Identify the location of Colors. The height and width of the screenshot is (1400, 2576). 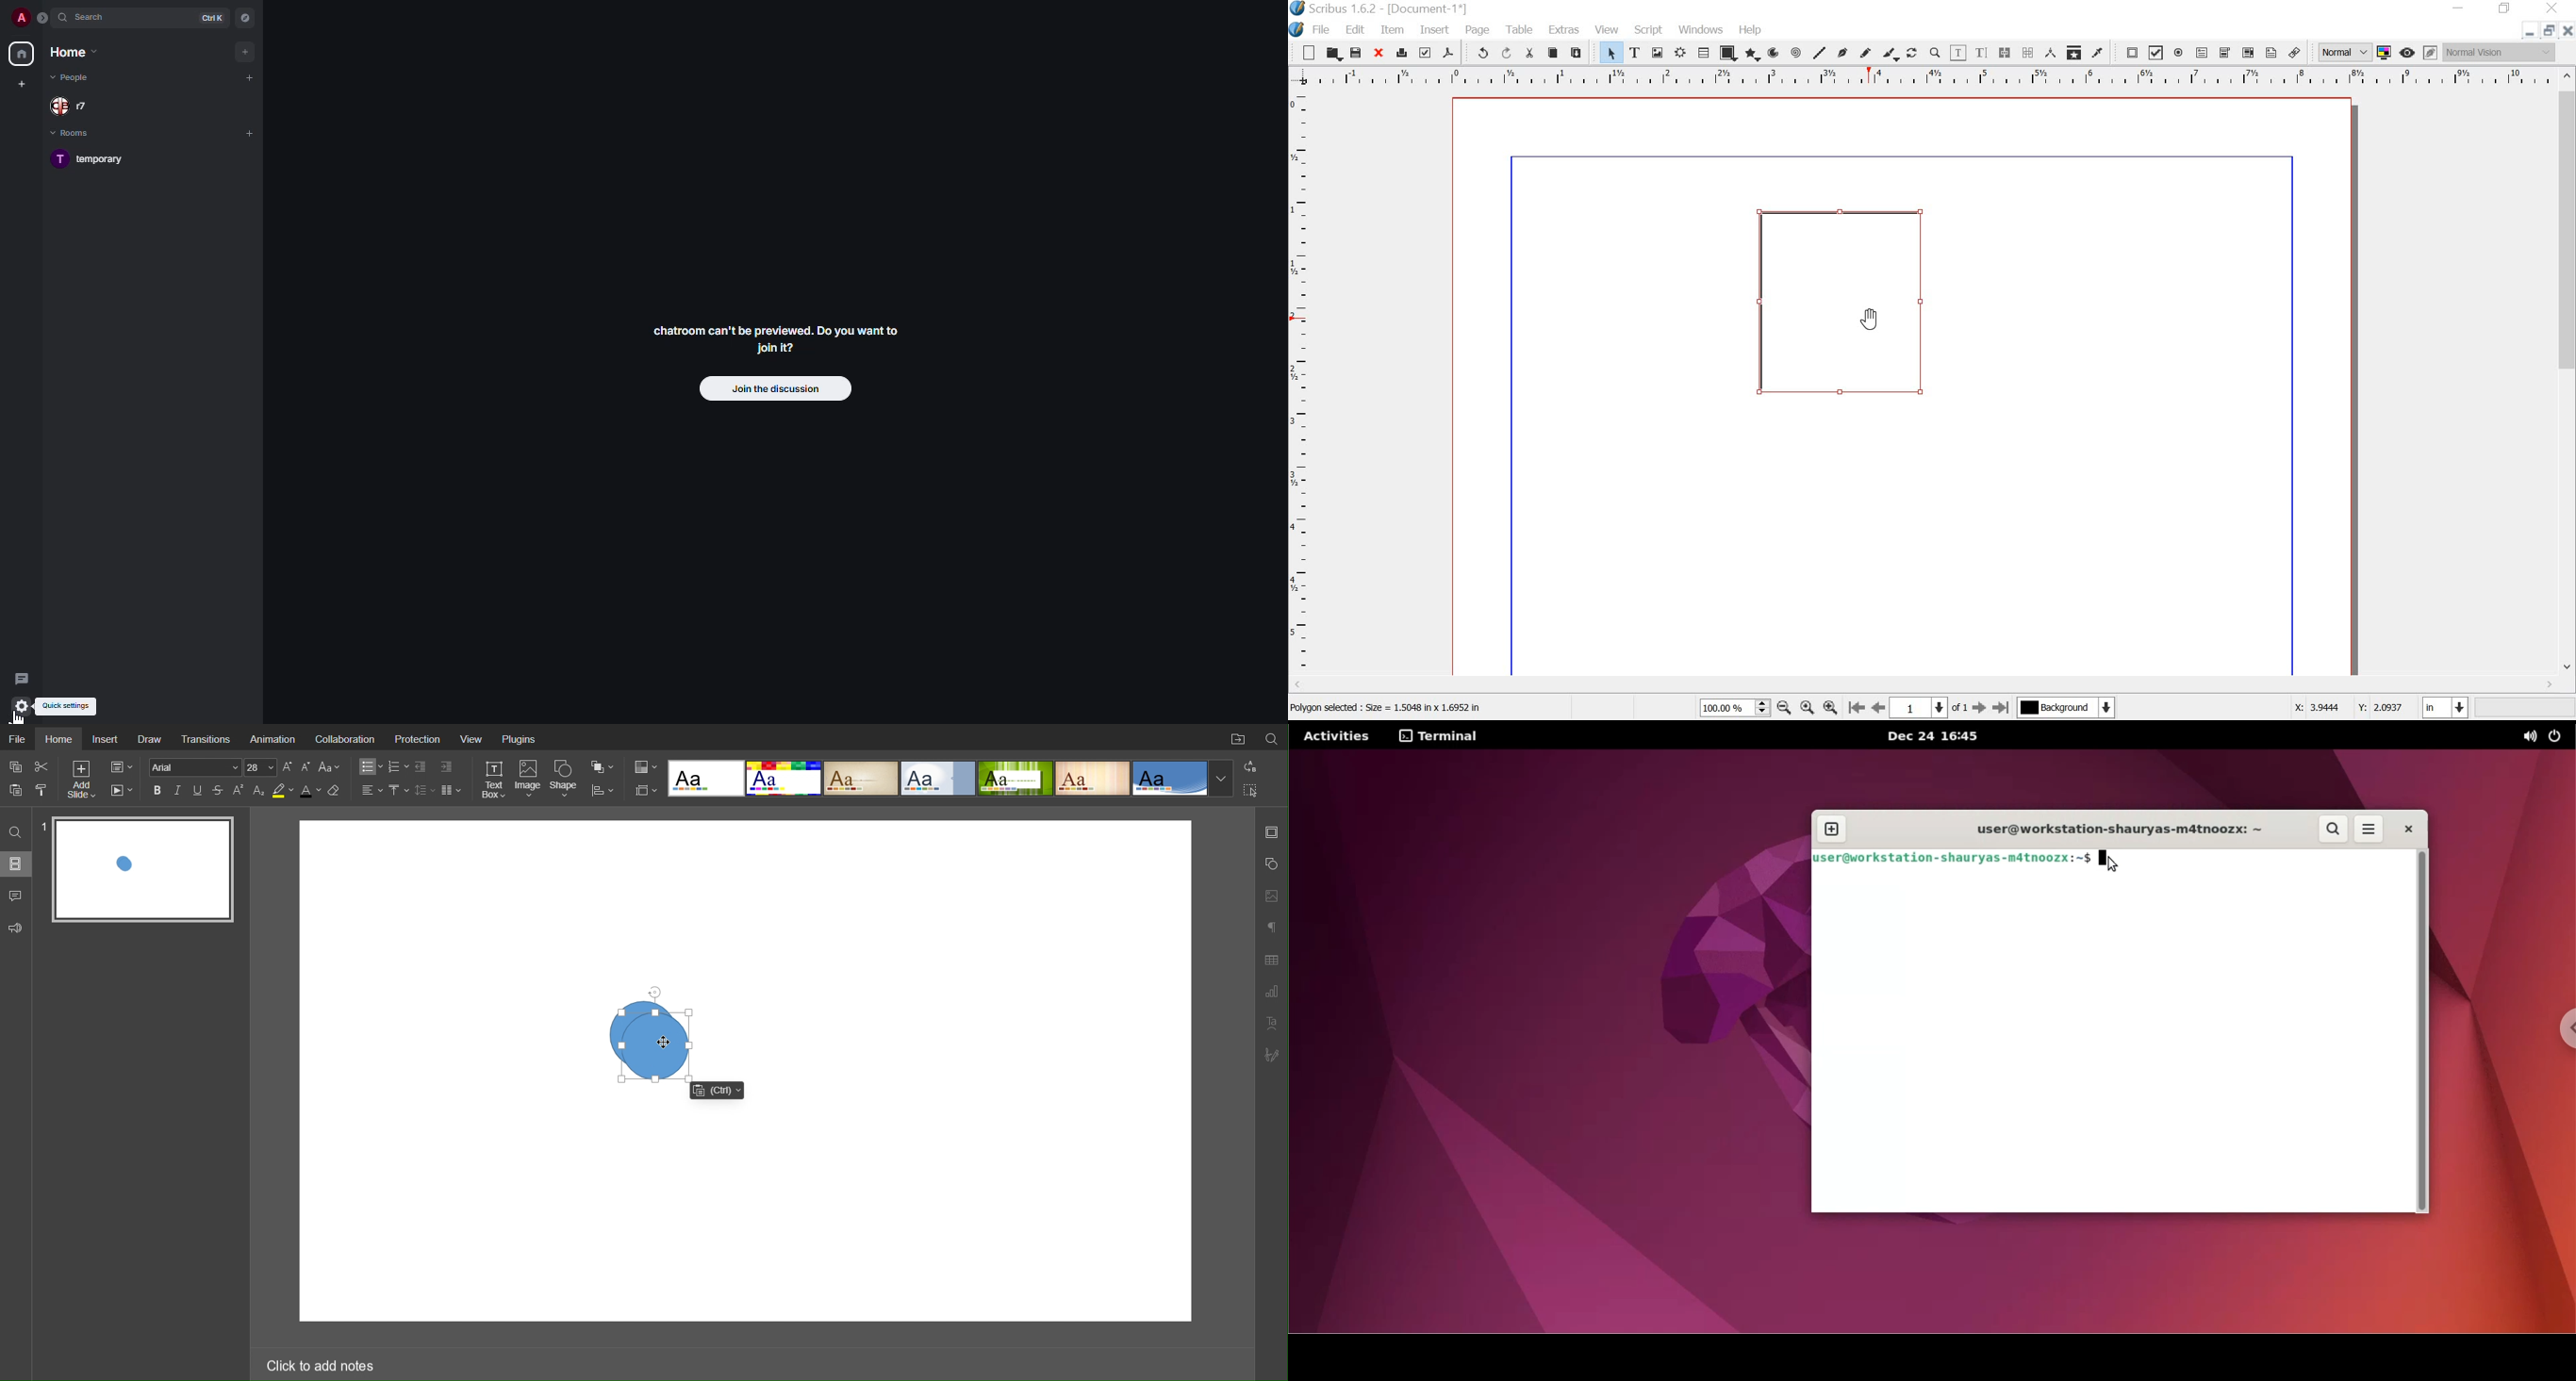
(644, 766).